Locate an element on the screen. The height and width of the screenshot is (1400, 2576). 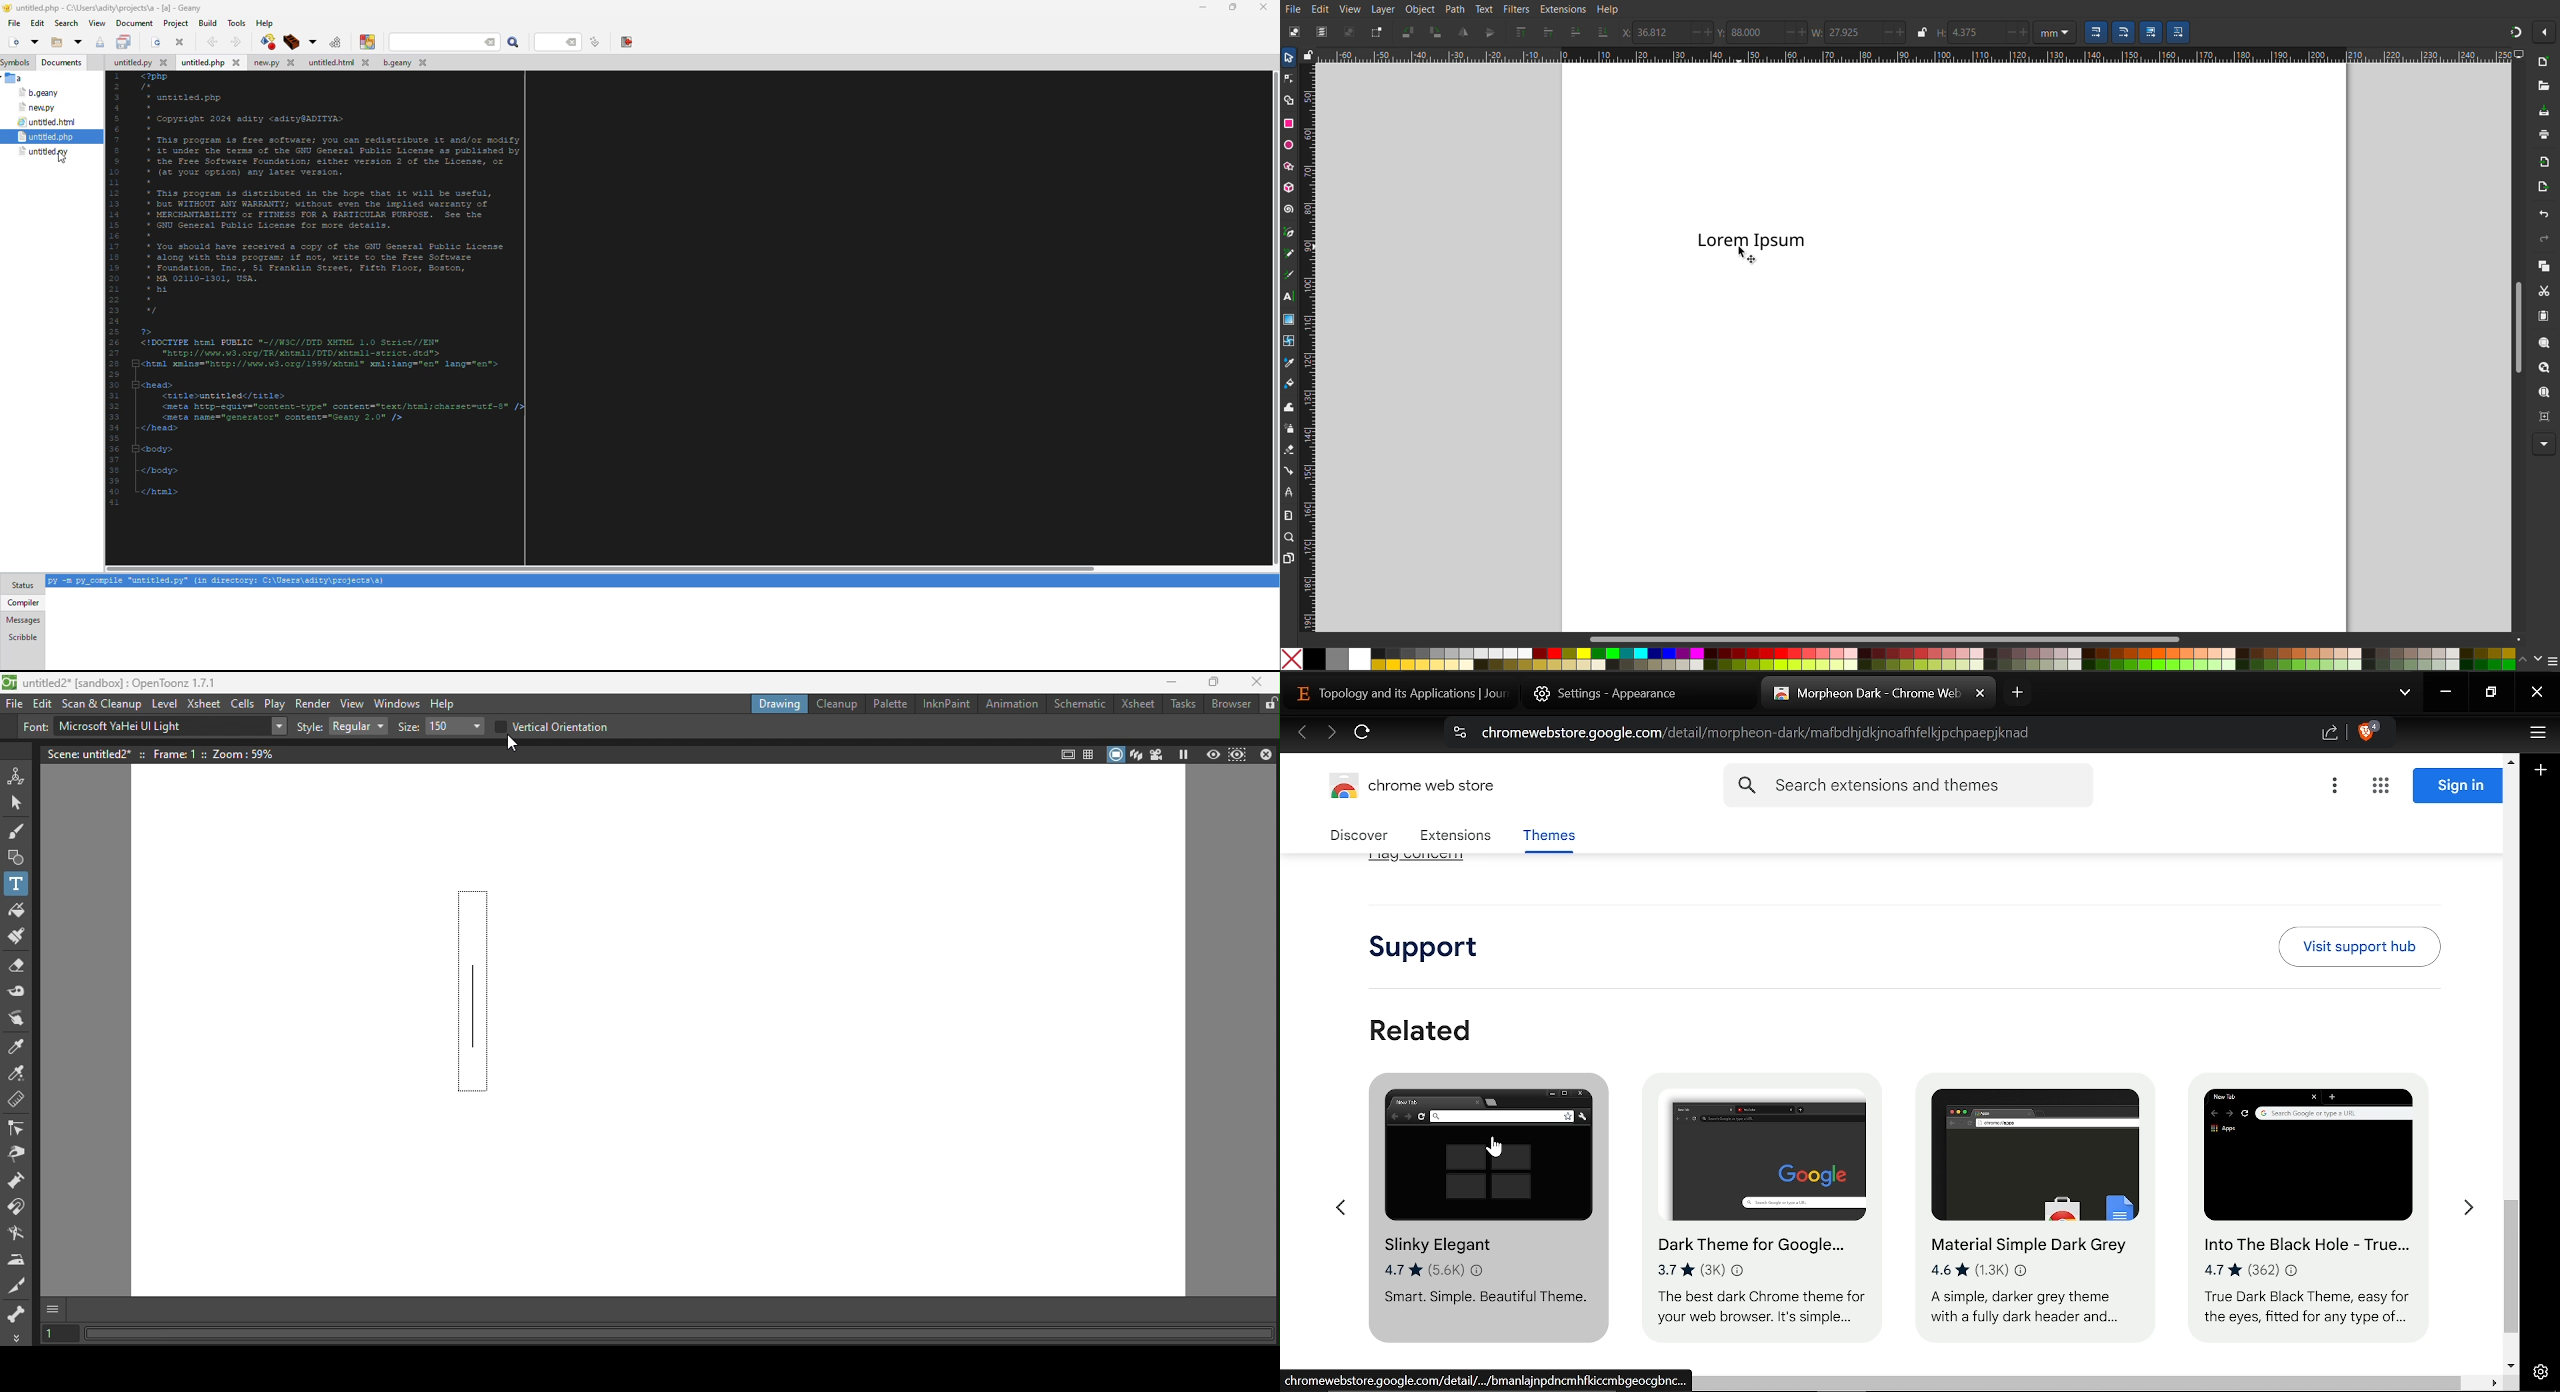
project is located at coordinates (176, 23).